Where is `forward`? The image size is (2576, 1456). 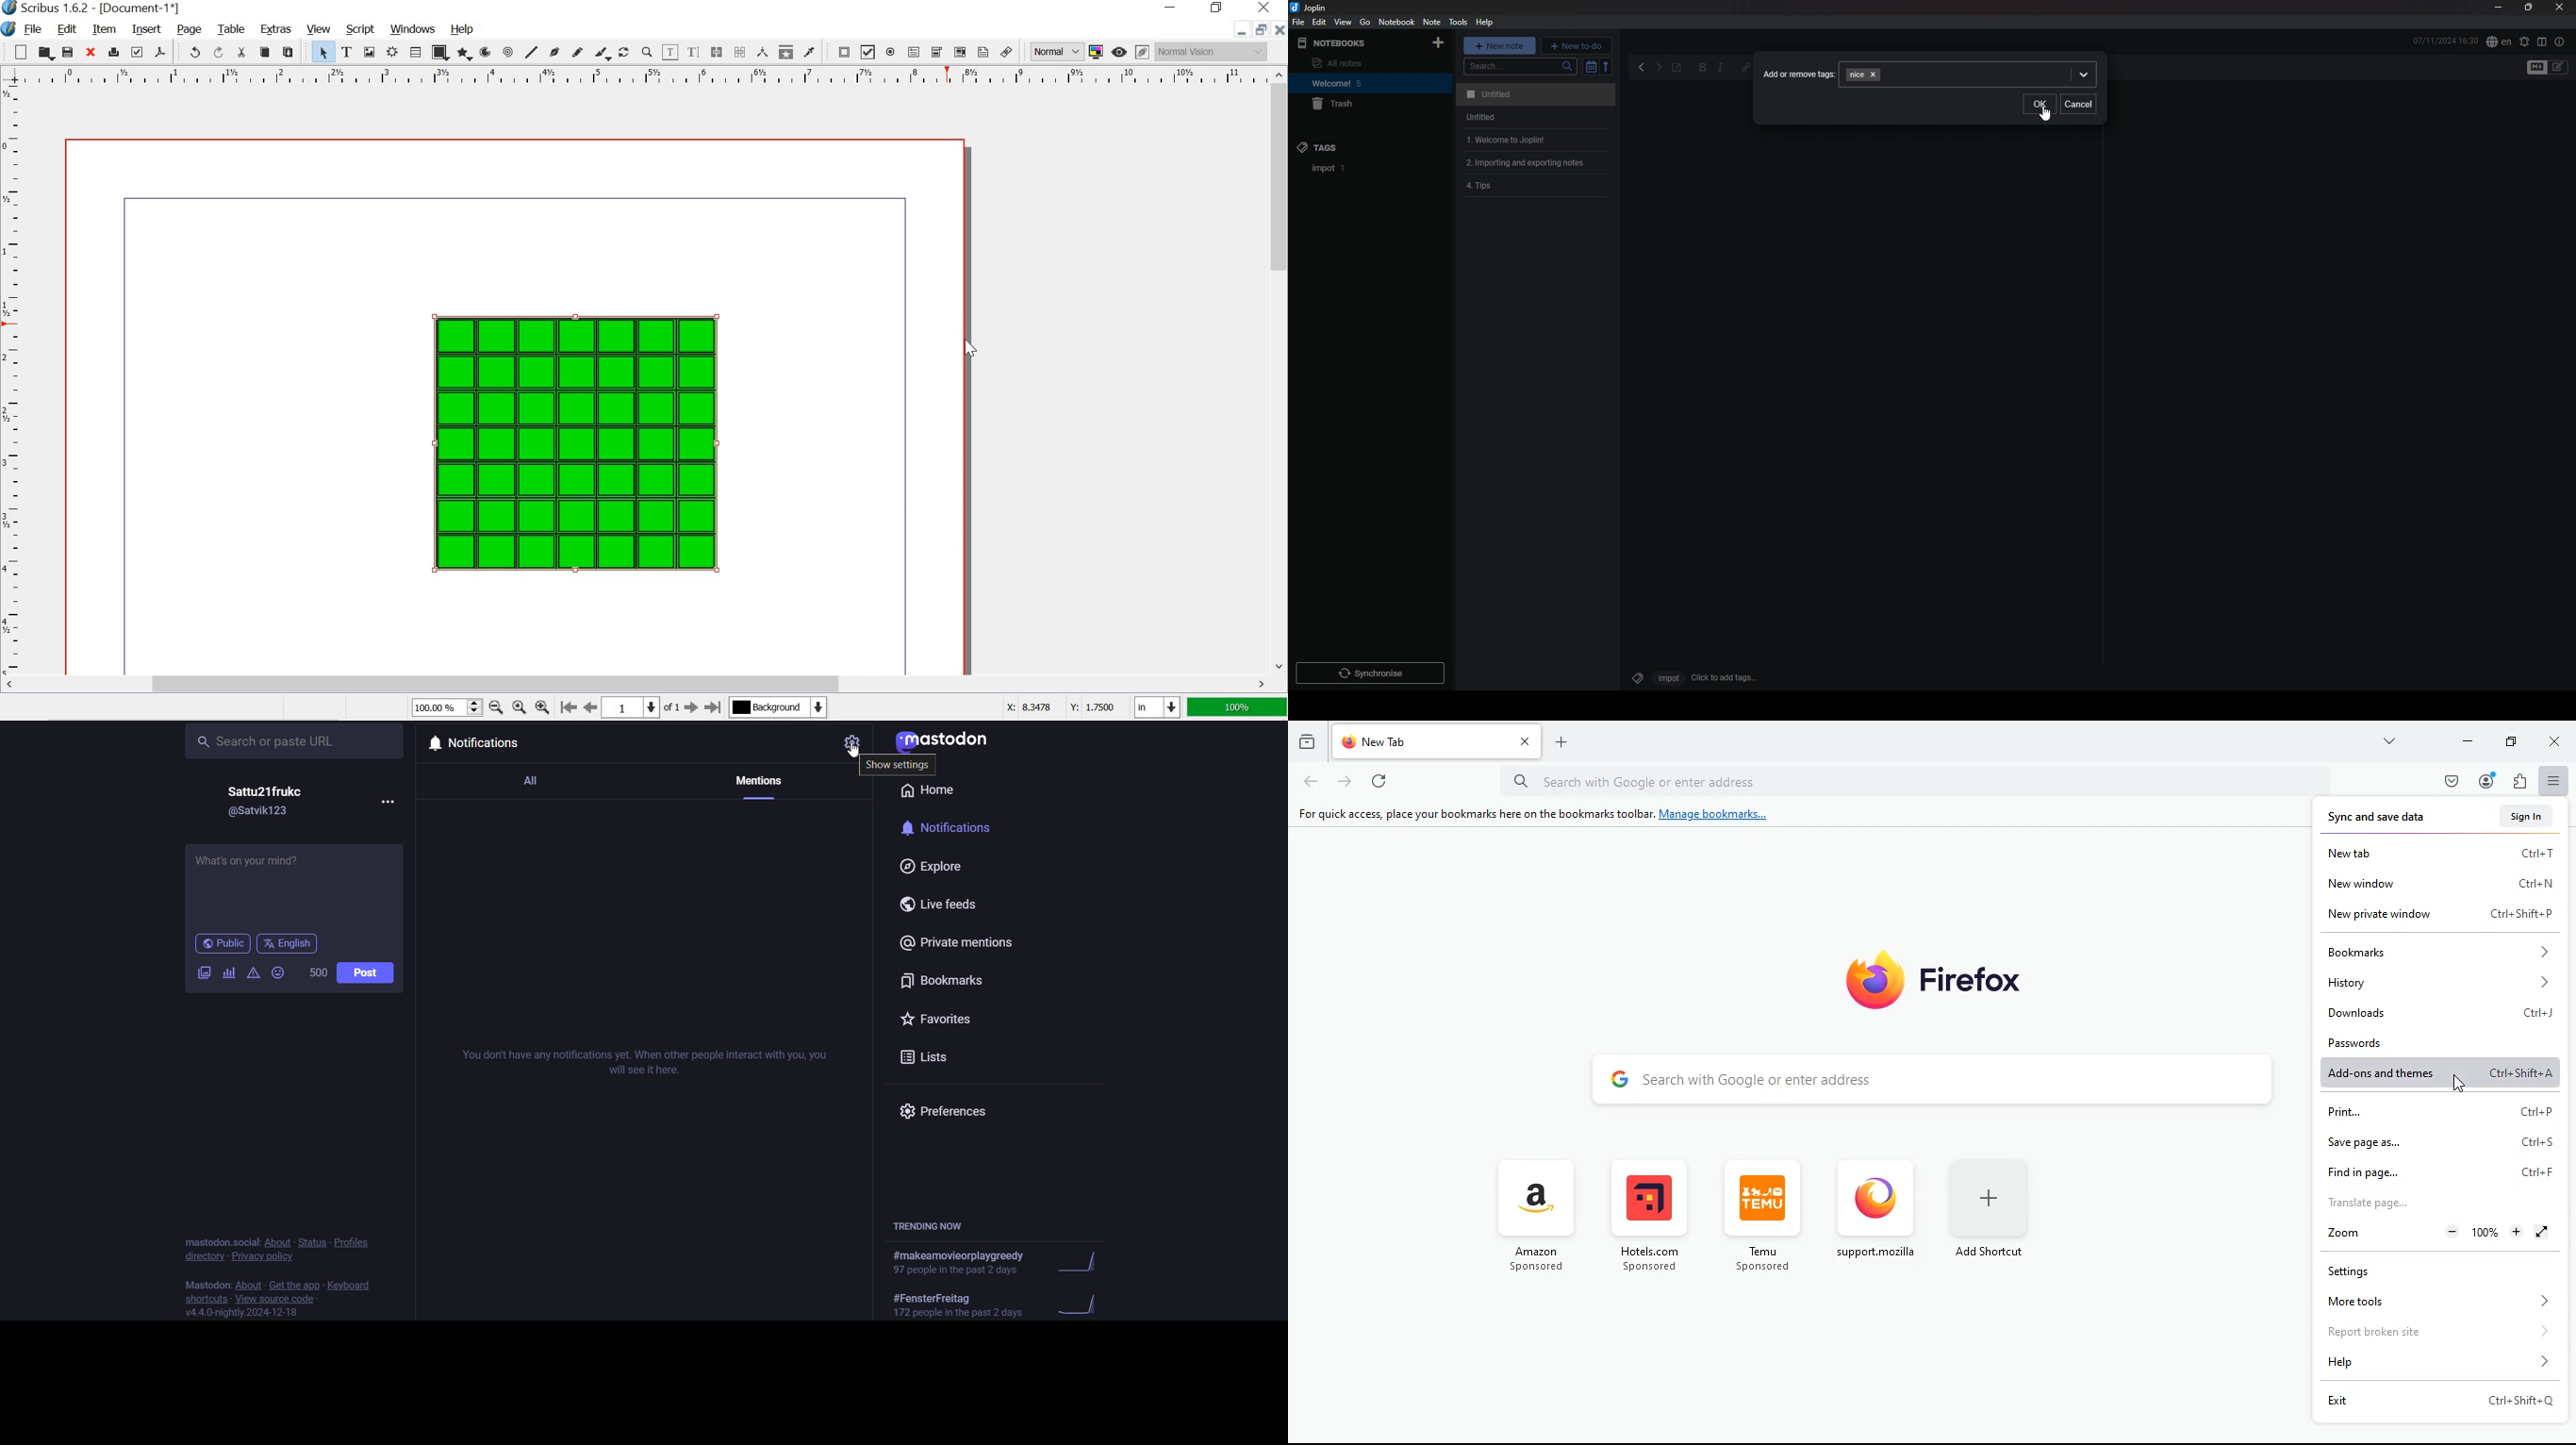
forward is located at coordinates (1343, 783).